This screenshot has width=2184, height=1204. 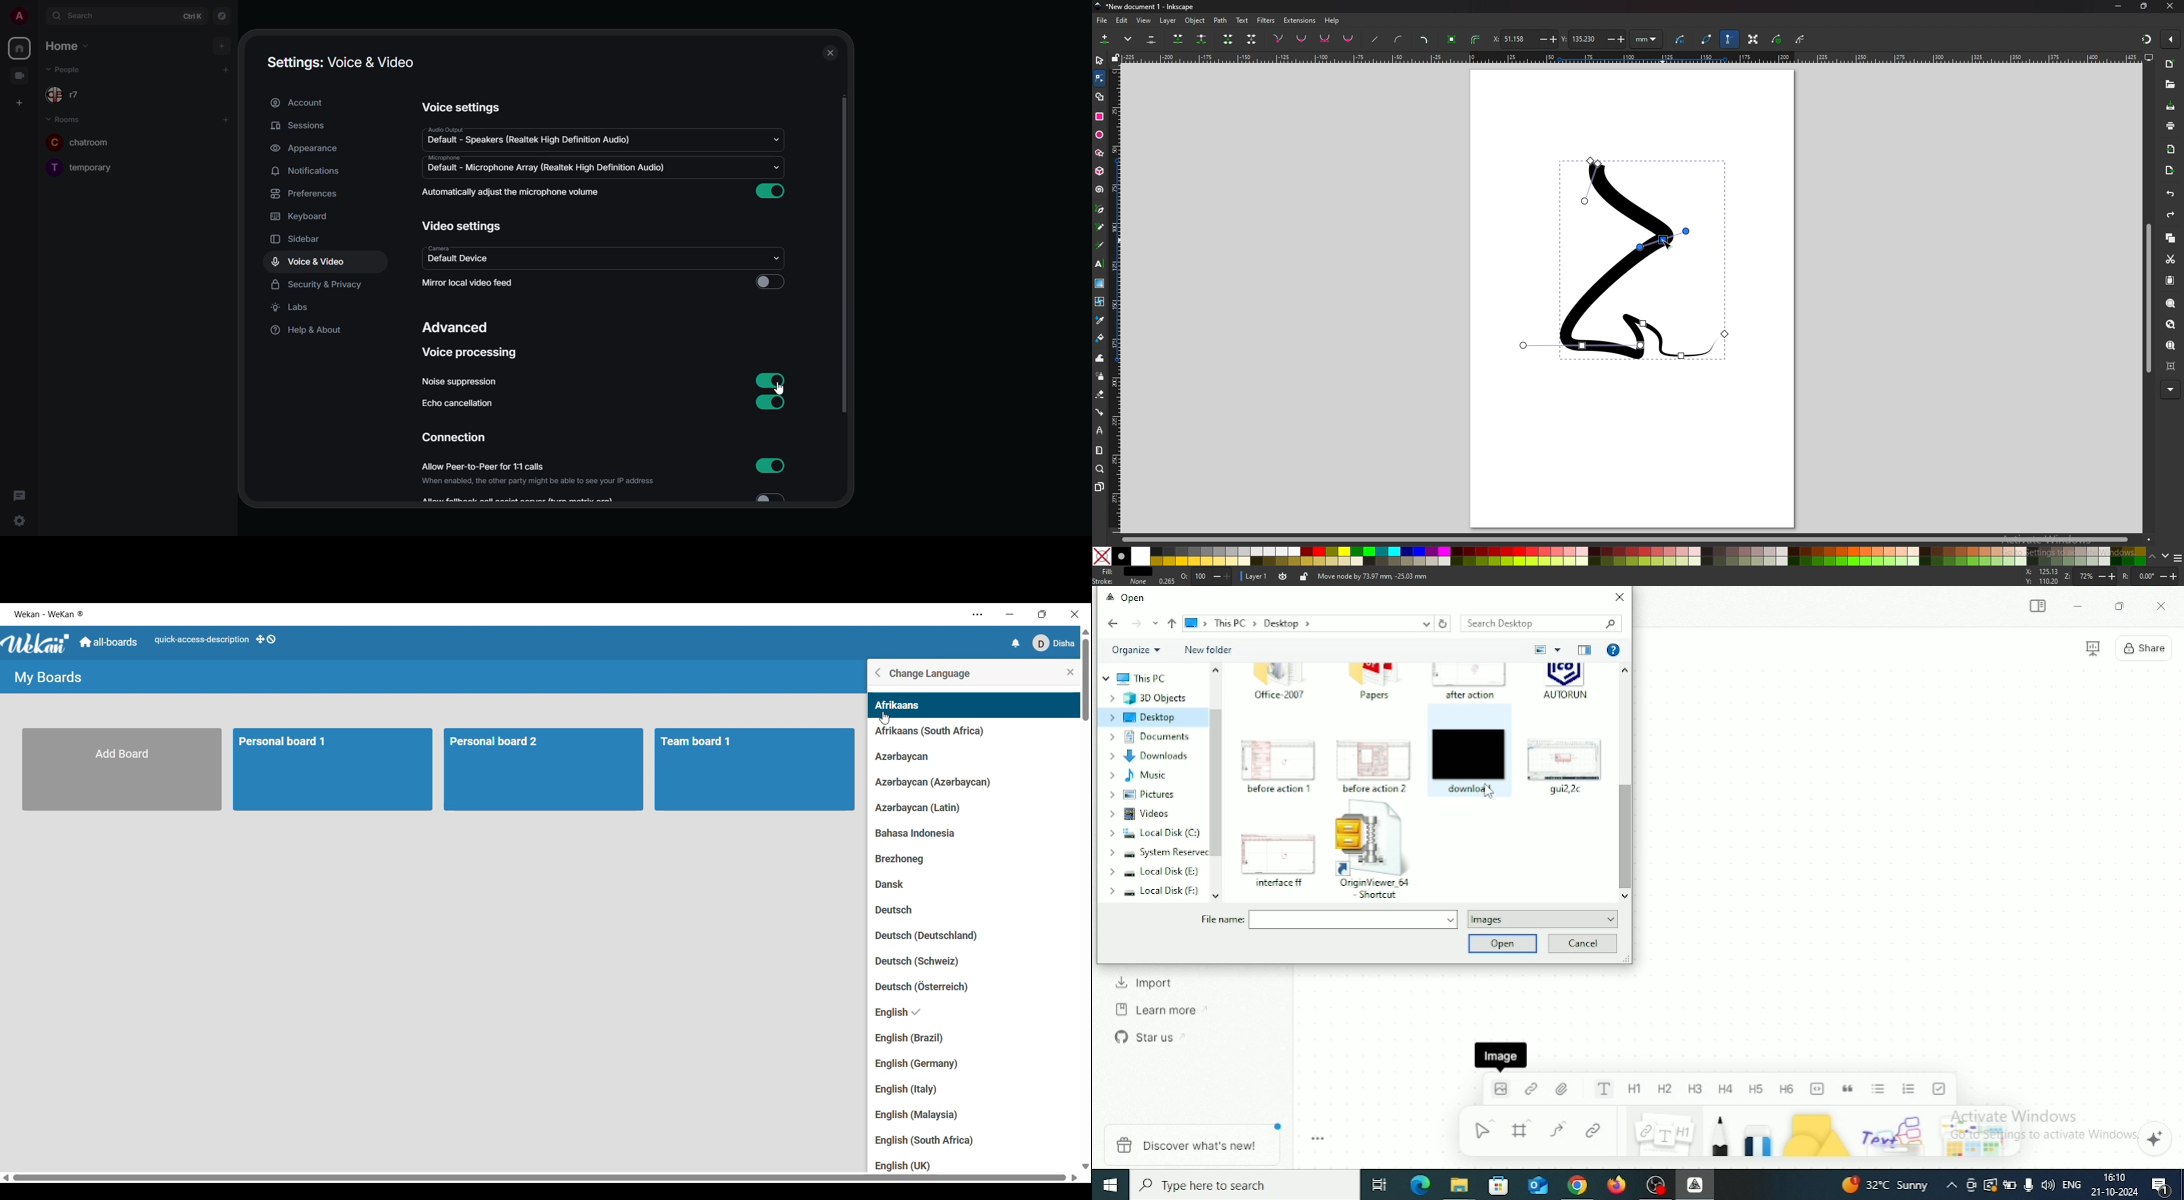 I want to click on Eraser, so click(x=1759, y=1134).